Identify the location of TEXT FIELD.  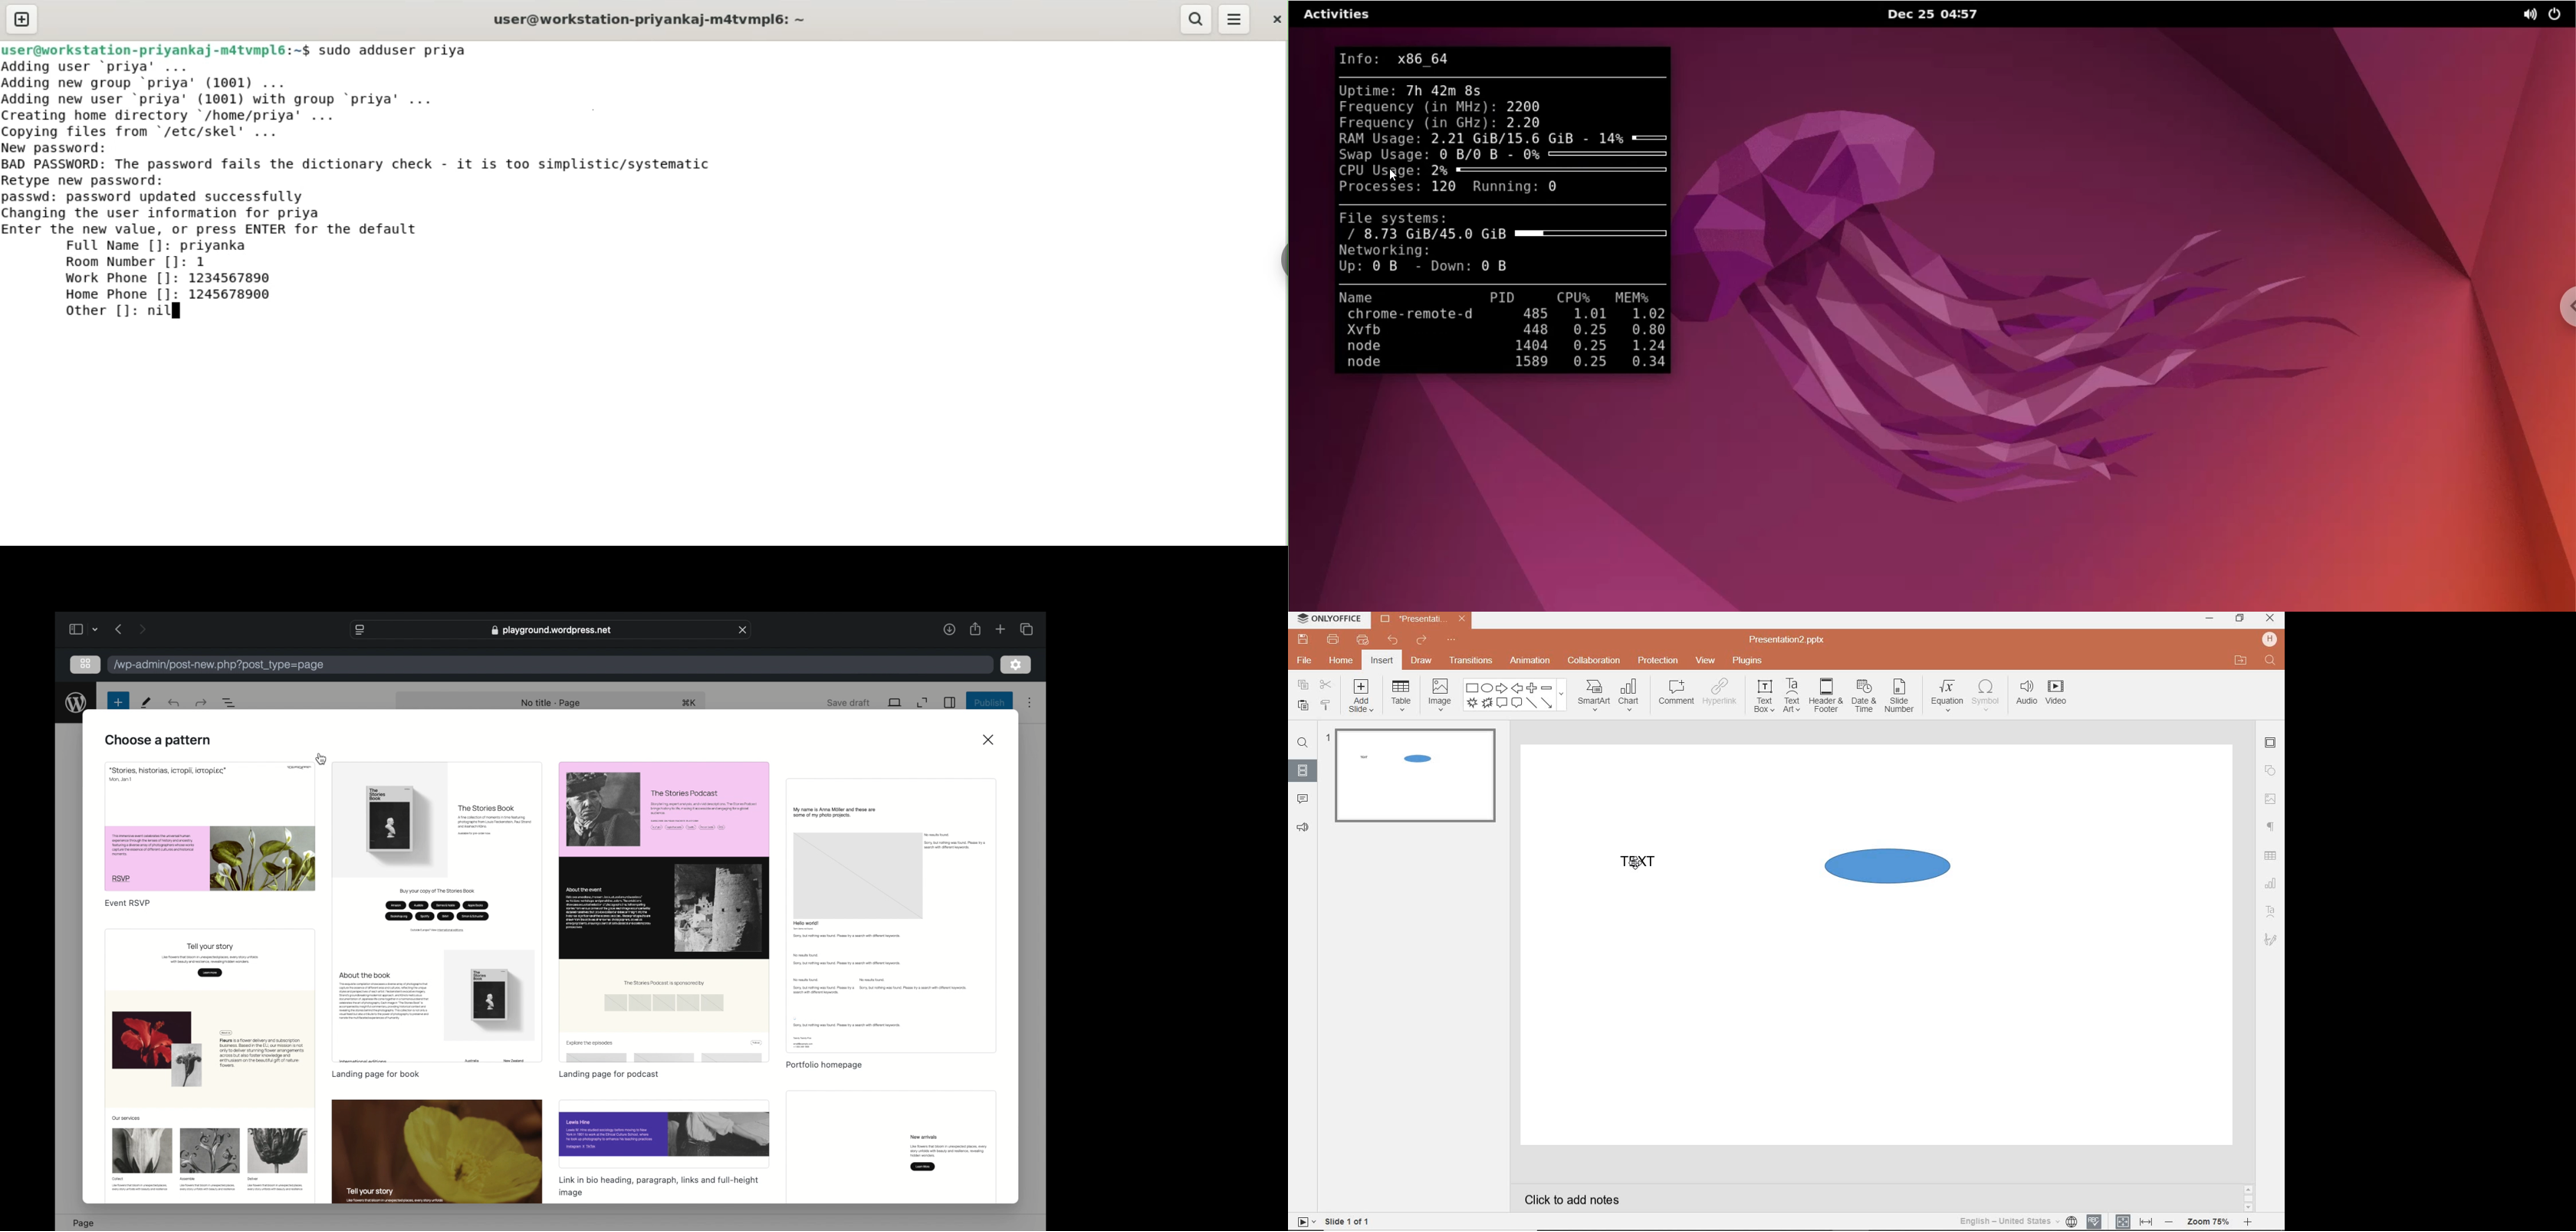
(1643, 874).